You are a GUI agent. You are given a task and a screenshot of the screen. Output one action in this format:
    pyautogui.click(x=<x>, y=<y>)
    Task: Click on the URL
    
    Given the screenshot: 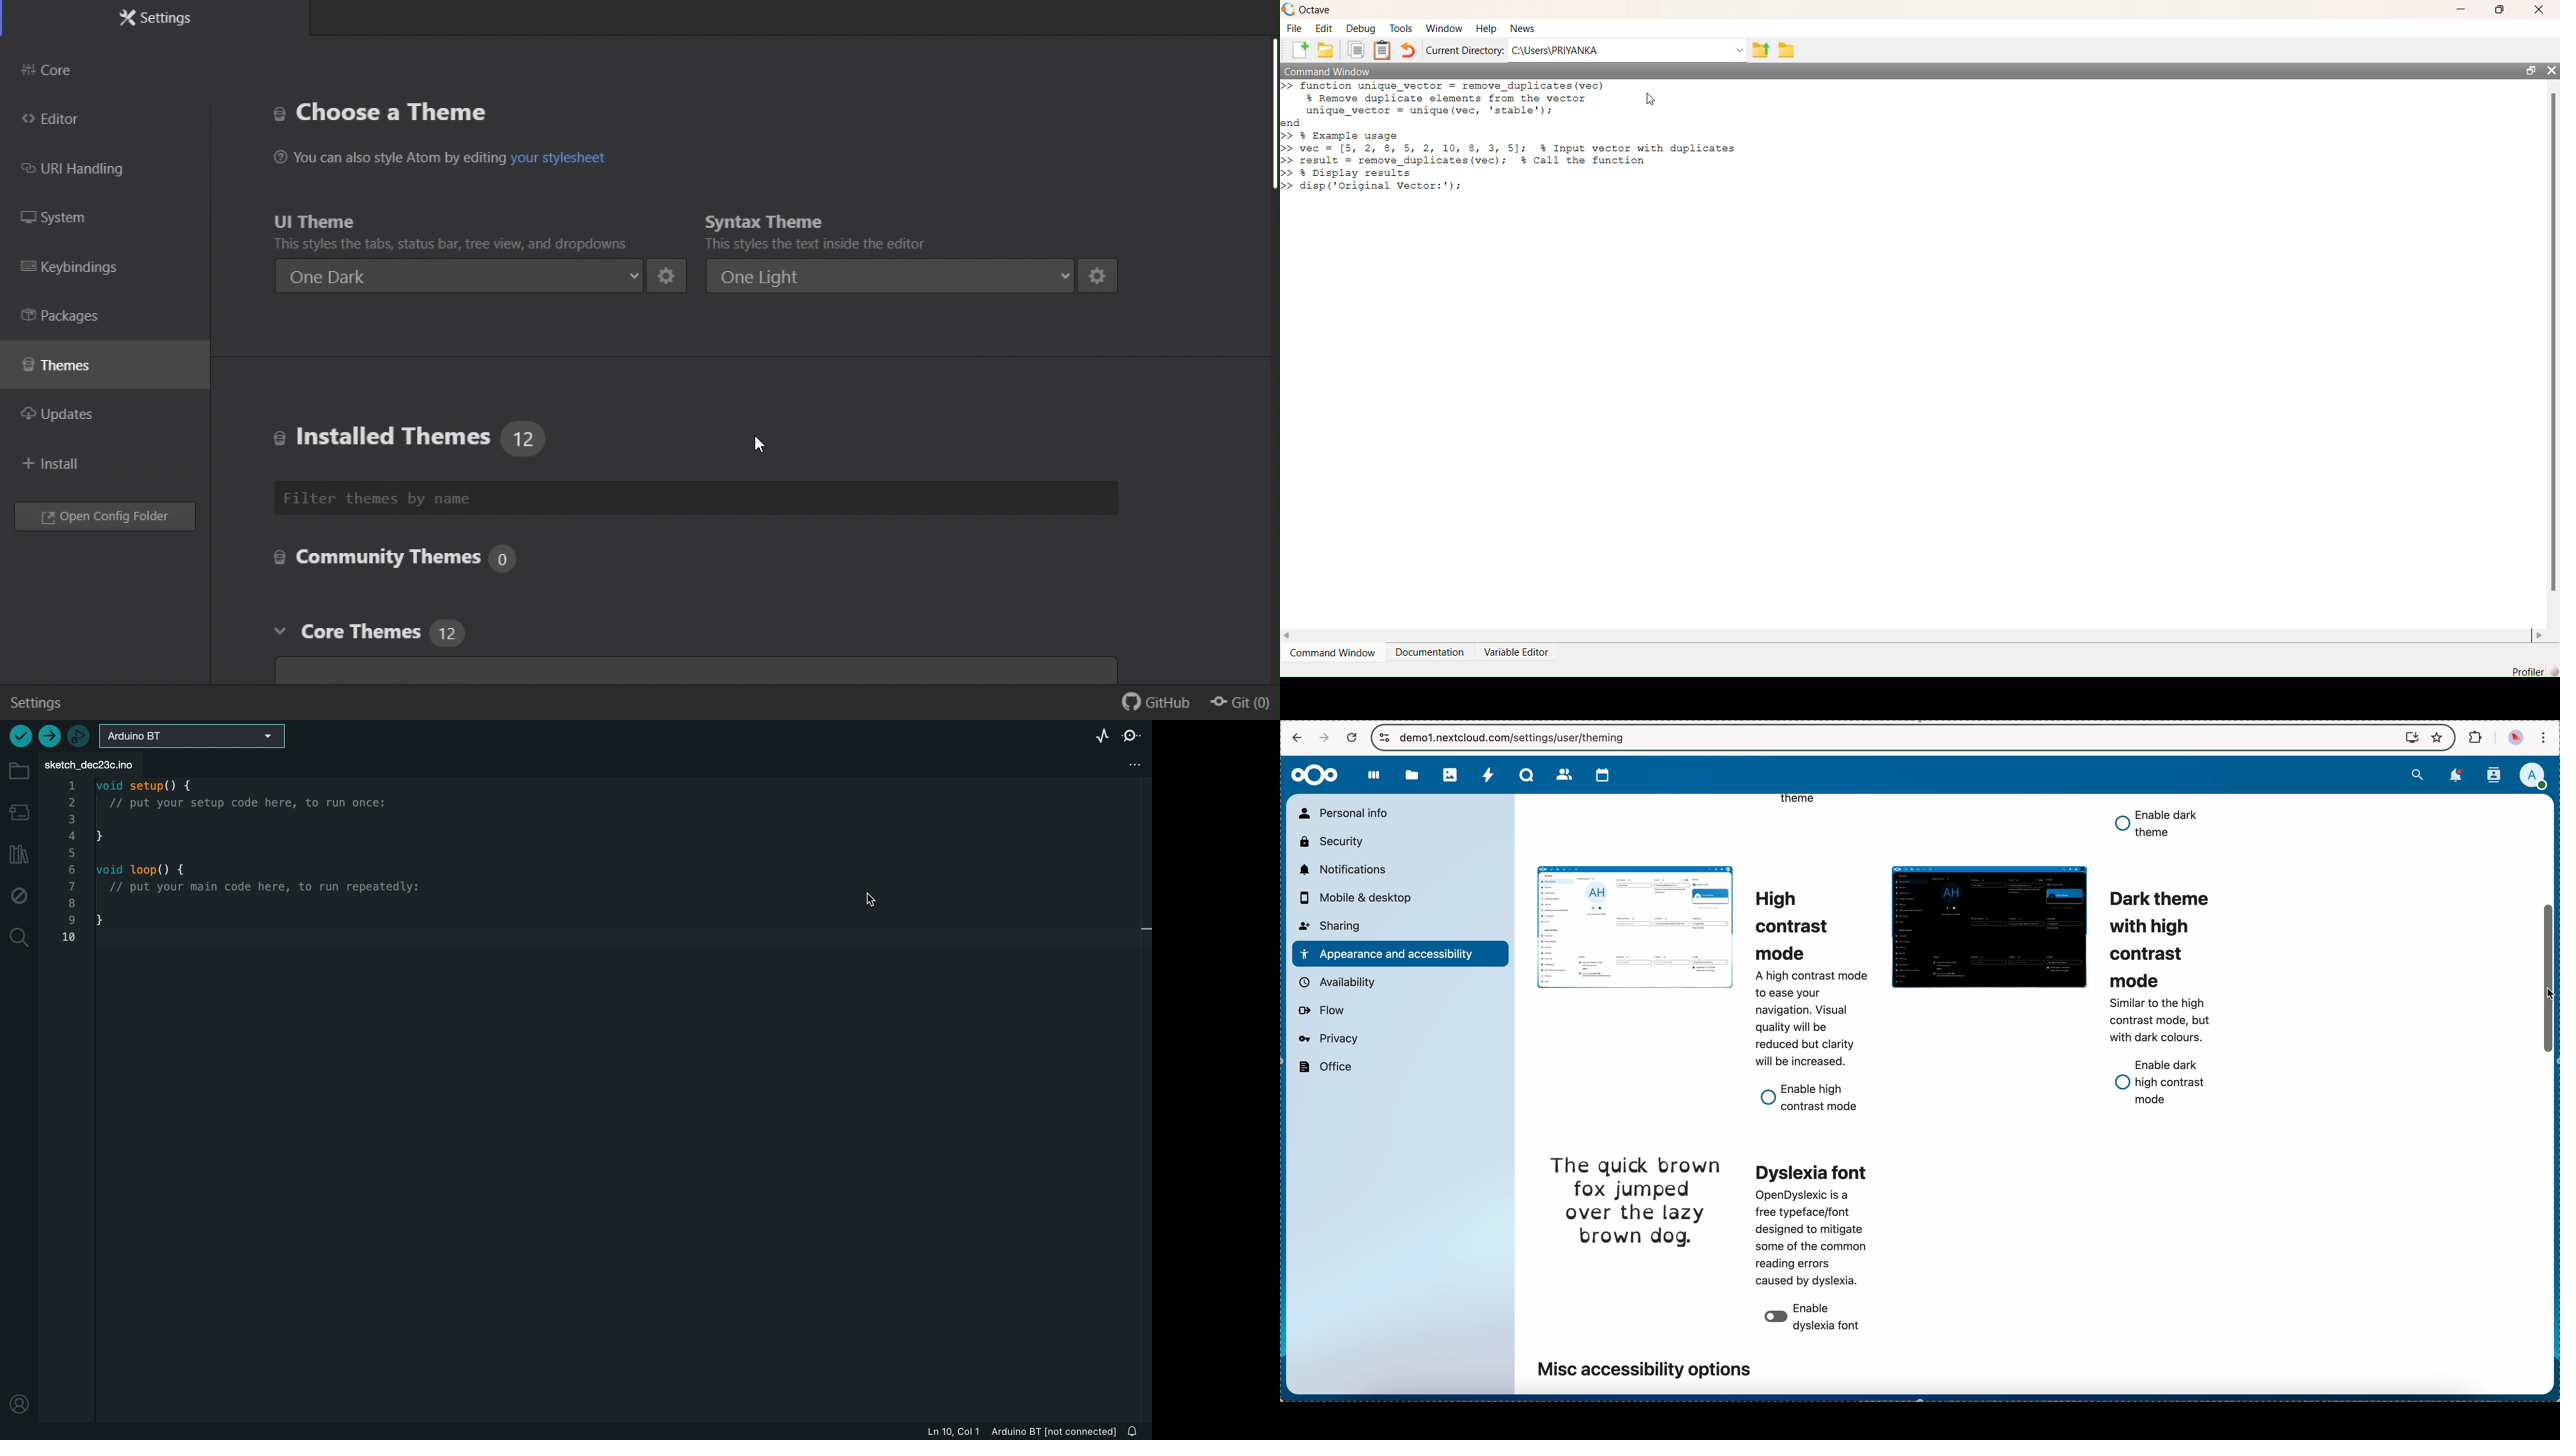 What is the action you would take?
    pyautogui.click(x=1520, y=738)
    